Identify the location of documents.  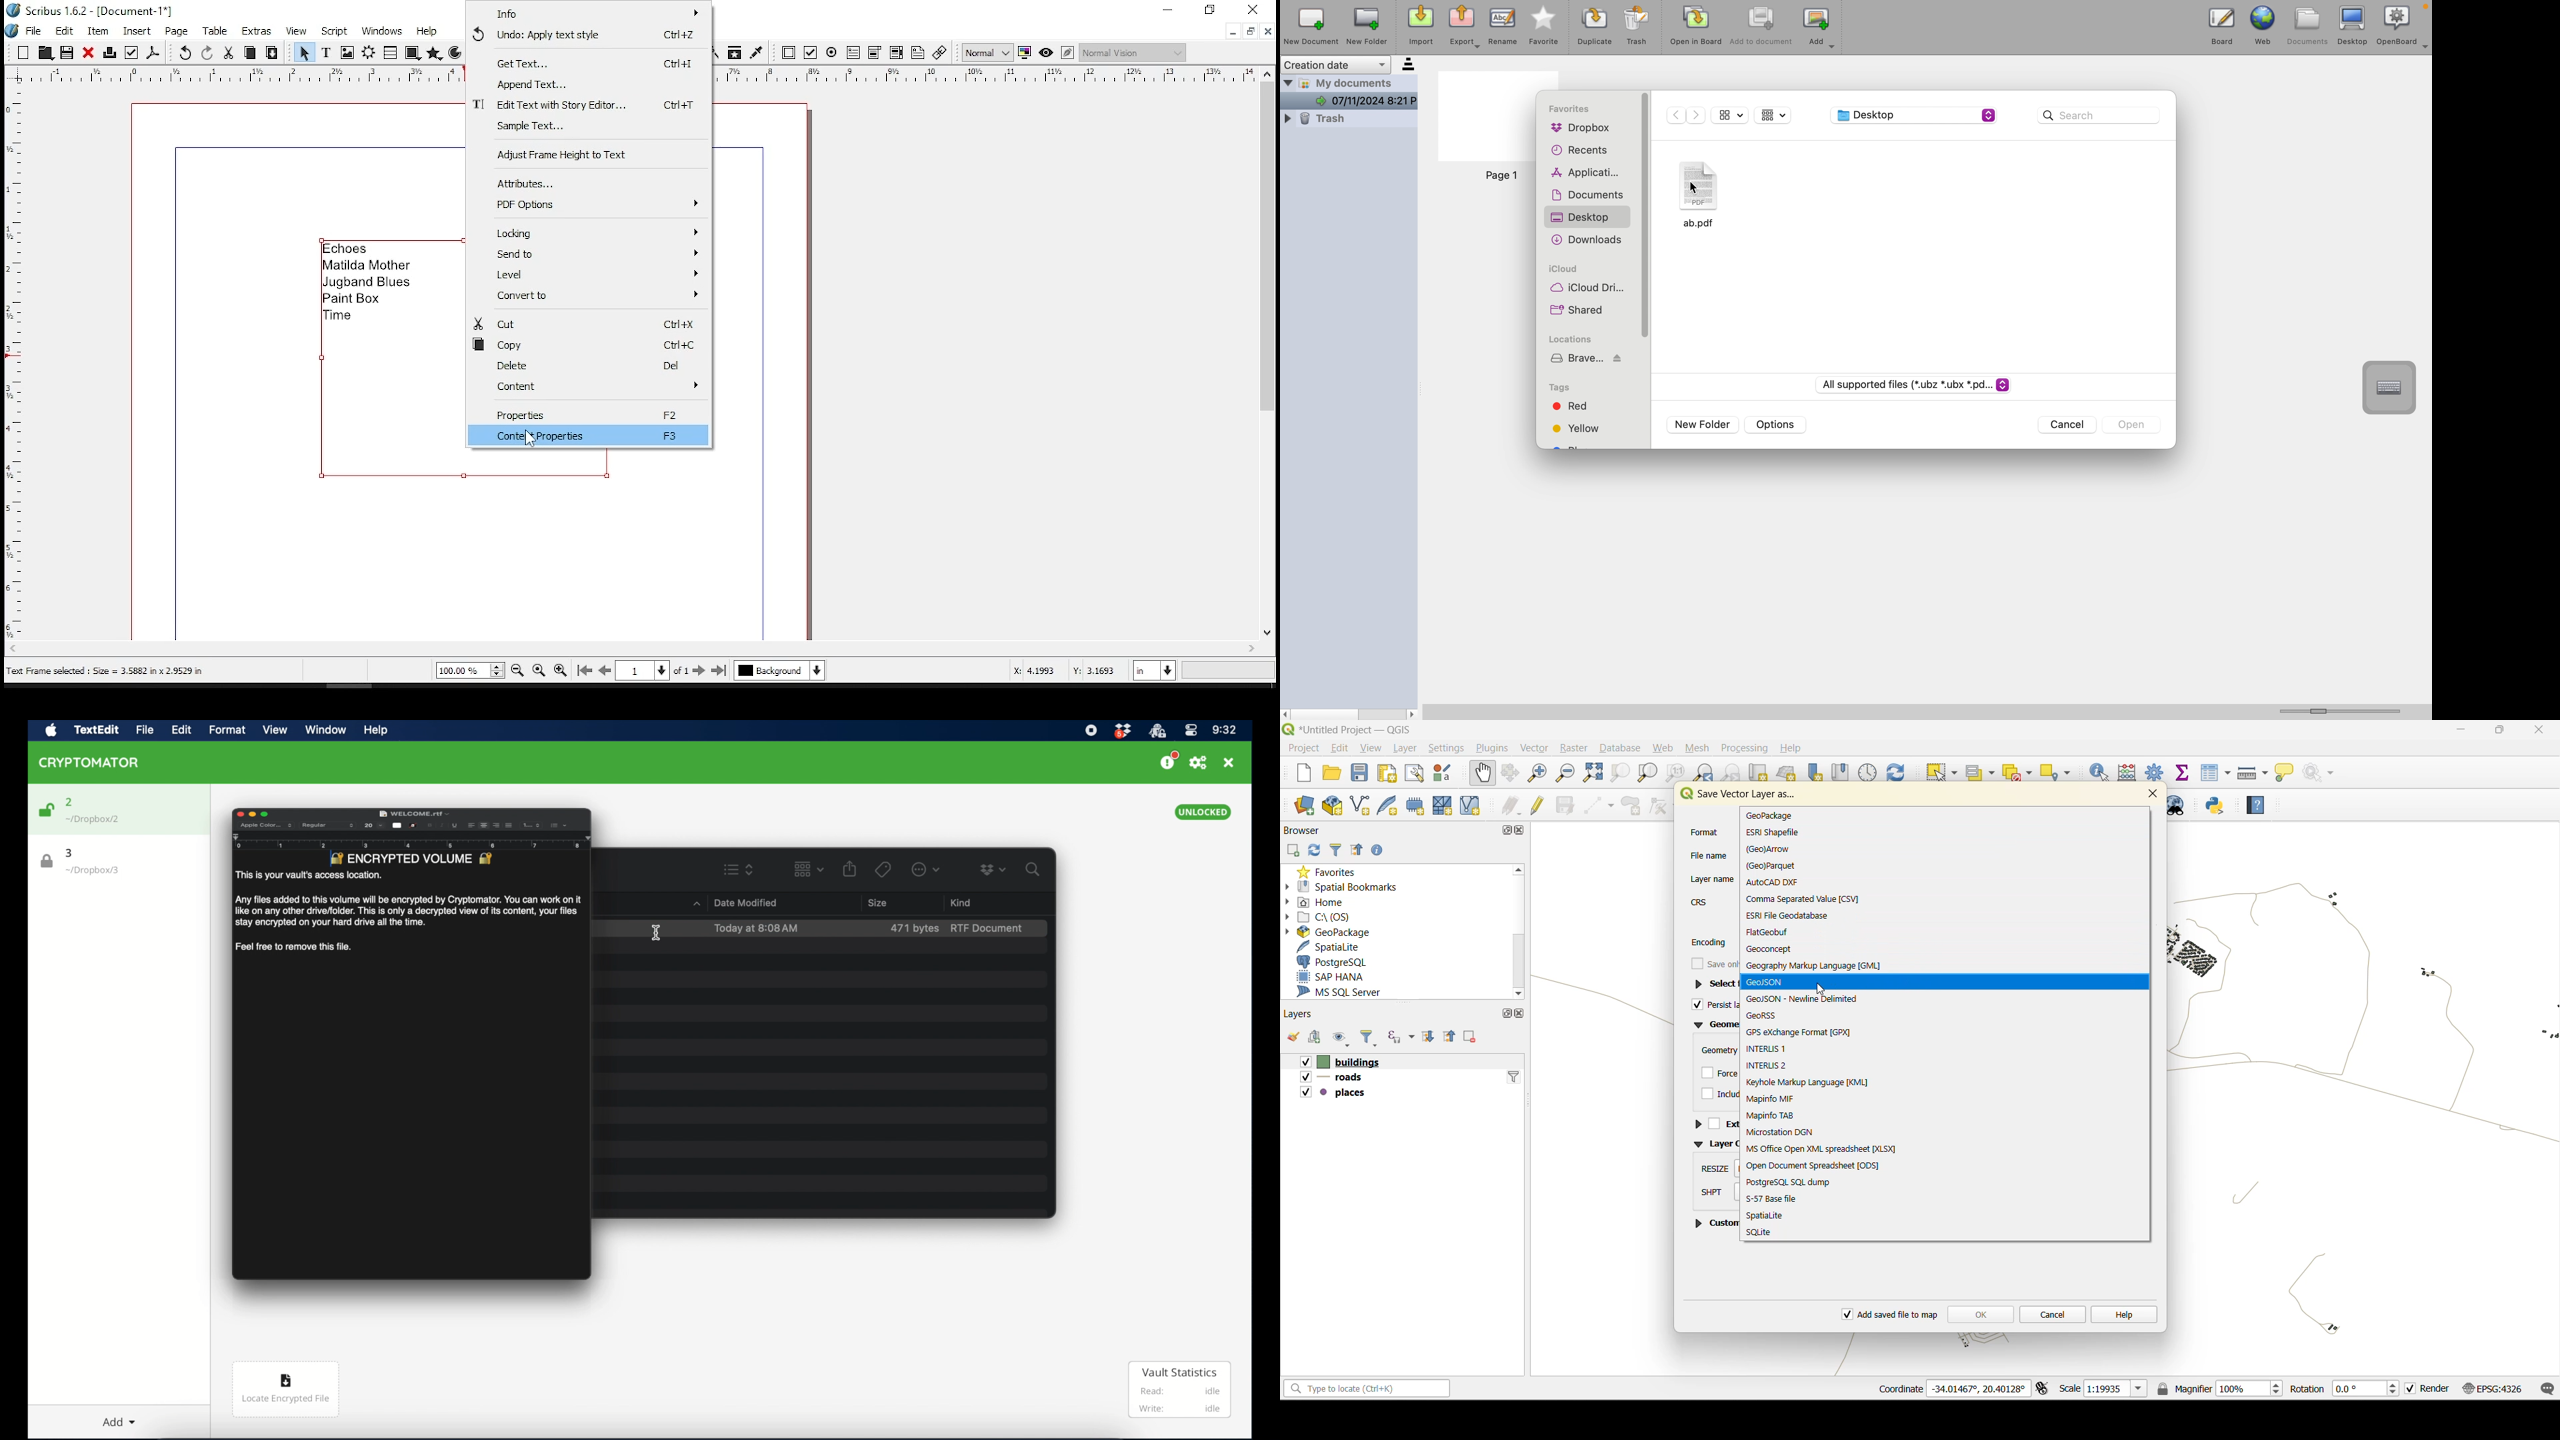
(1587, 194).